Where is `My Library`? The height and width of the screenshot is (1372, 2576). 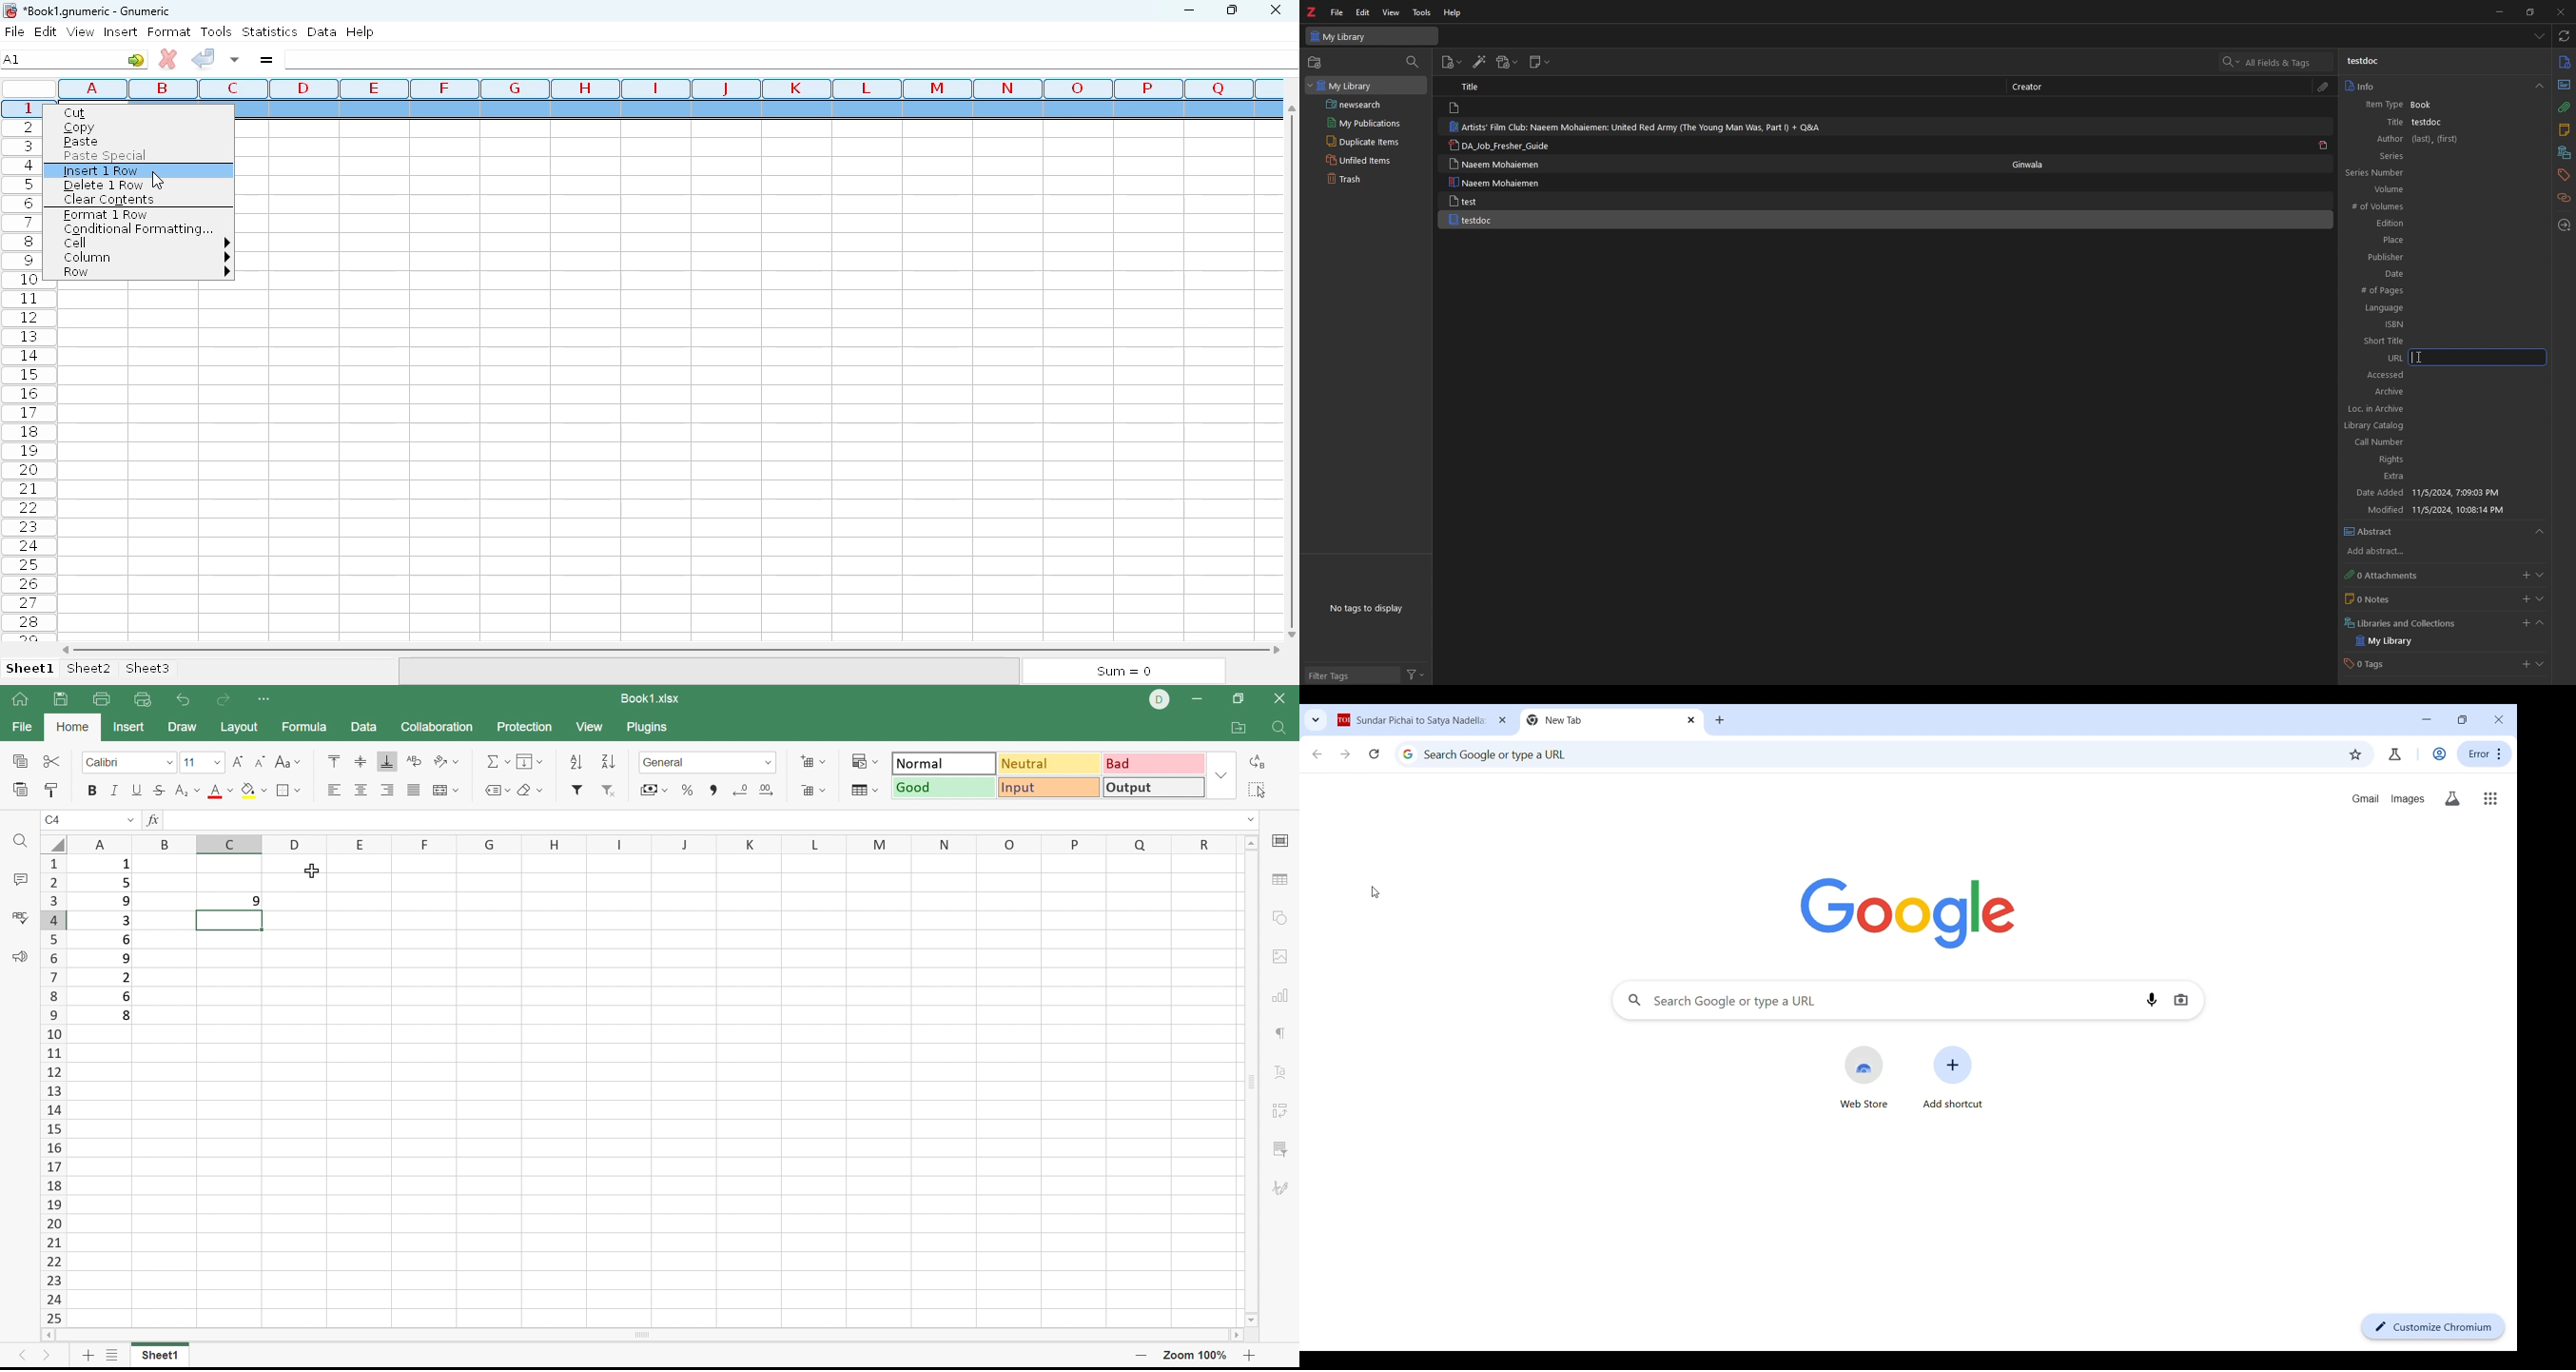
My Library is located at coordinates (1372, 37).